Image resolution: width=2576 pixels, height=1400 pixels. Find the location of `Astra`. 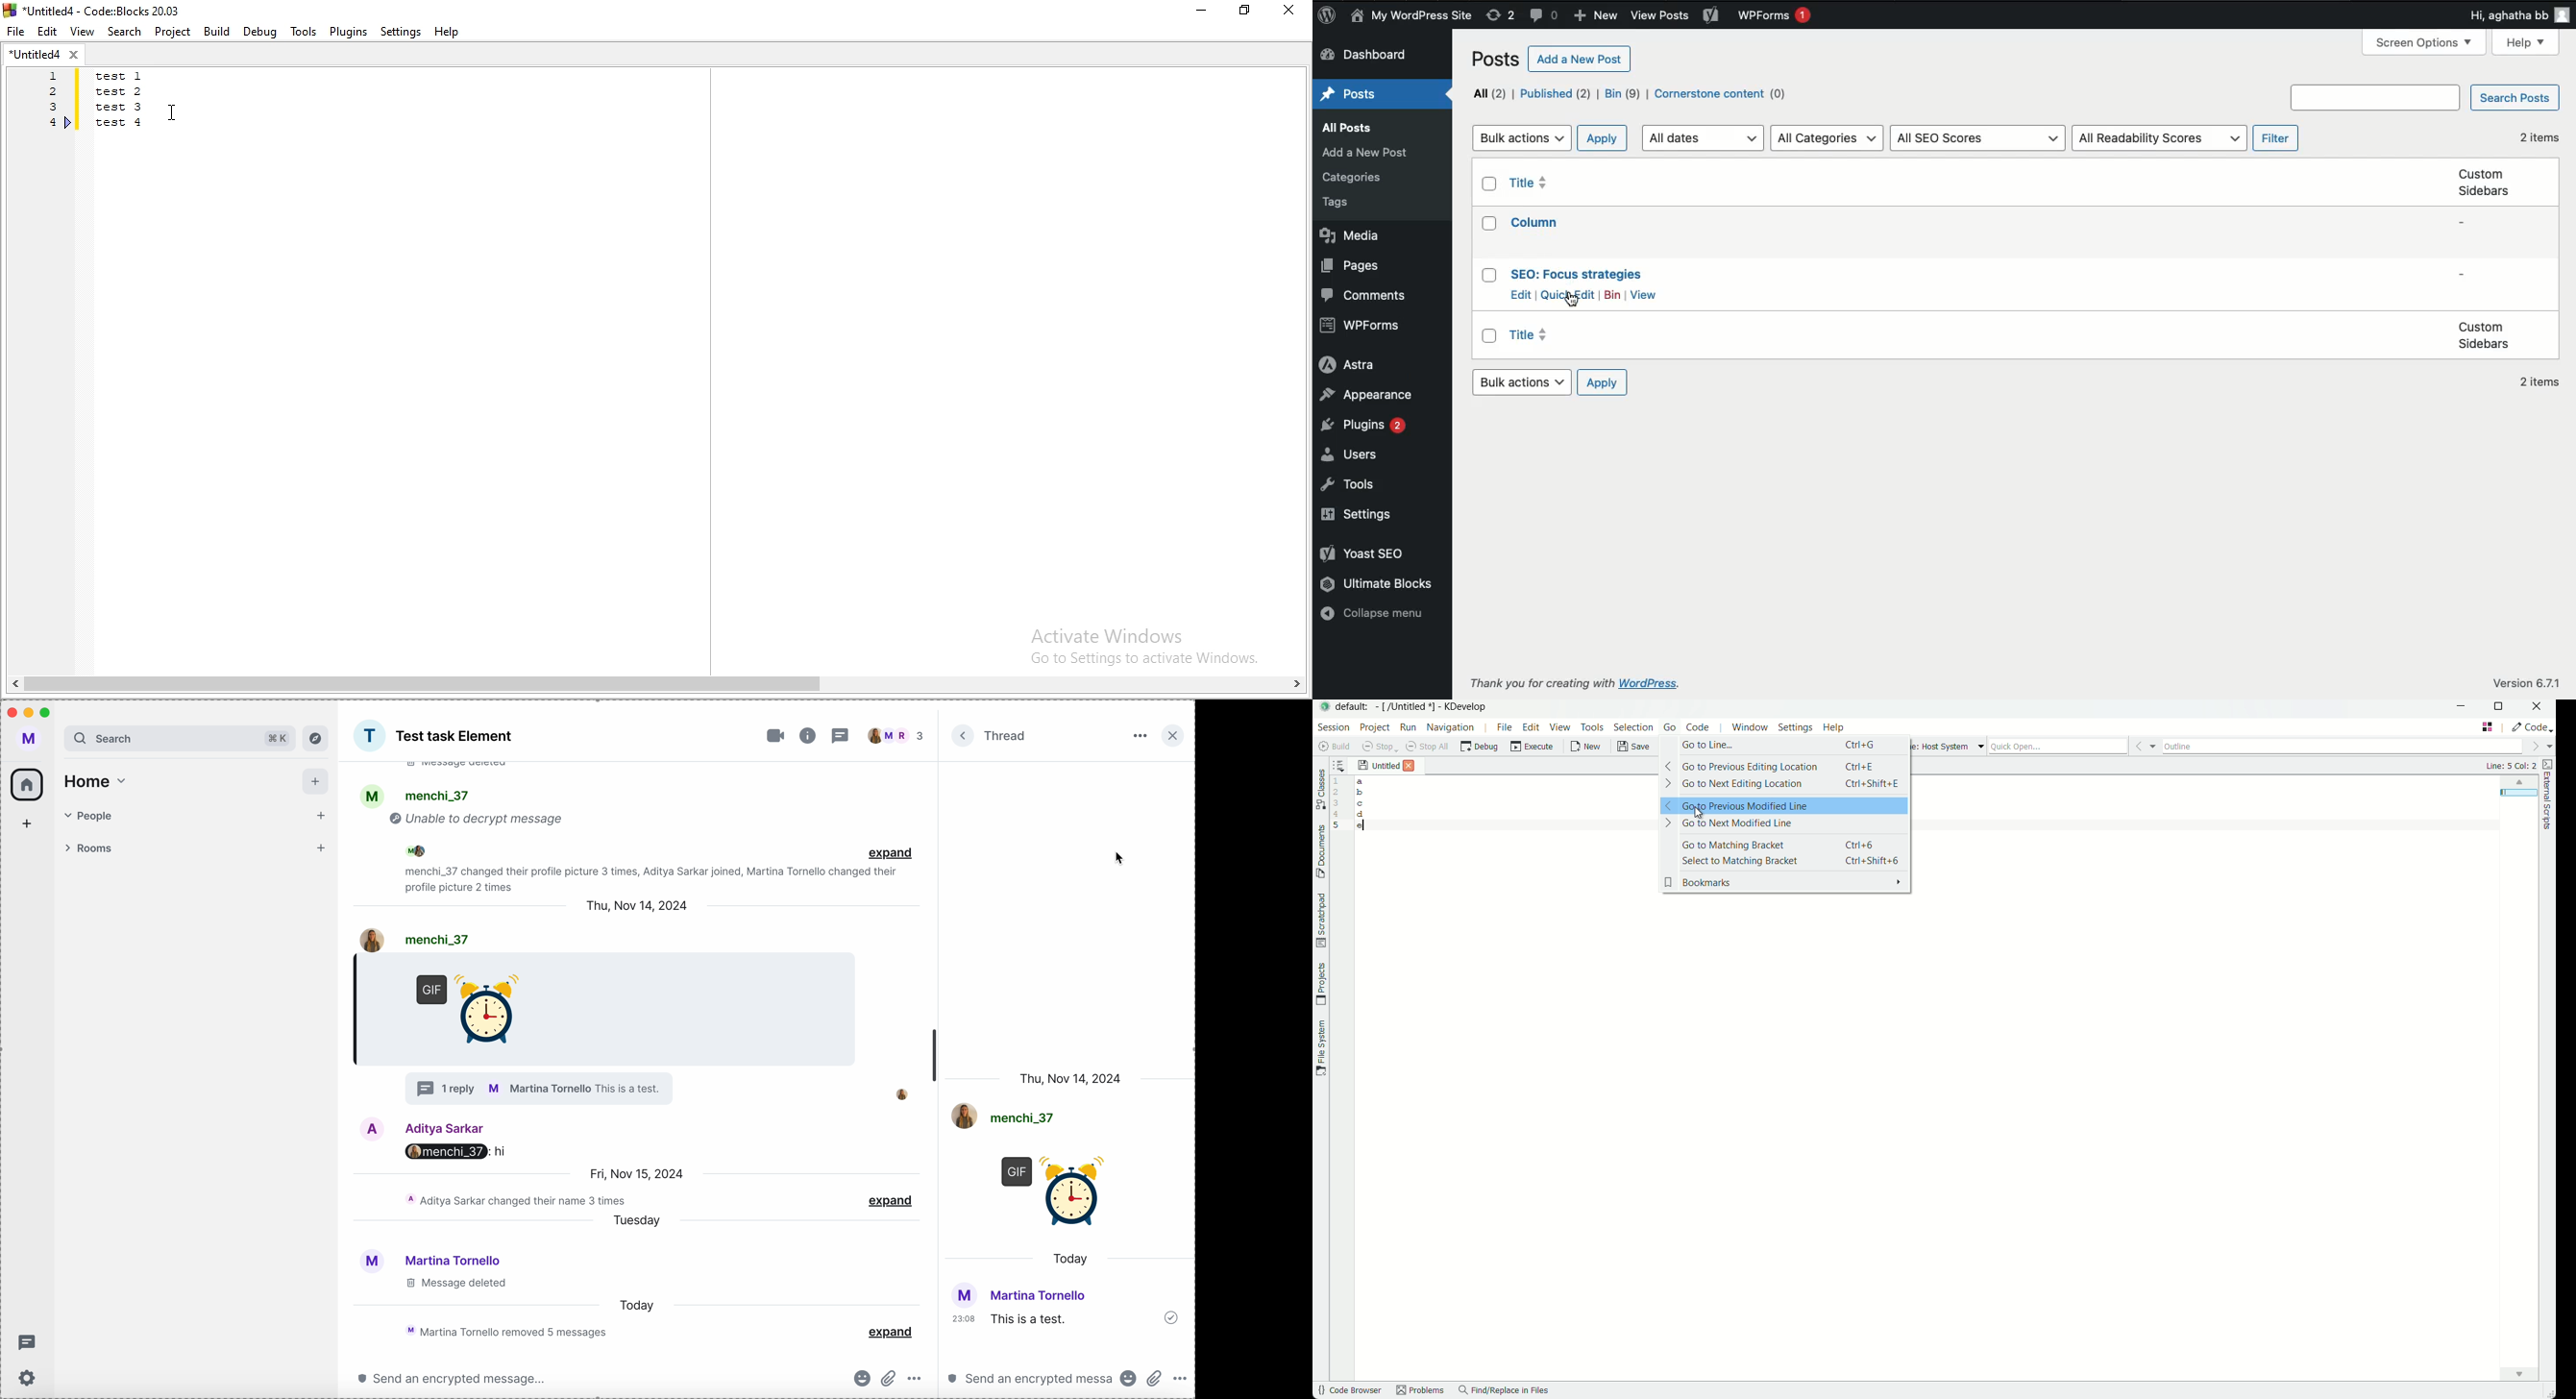

Astra is located at coordinates (1347, 364).